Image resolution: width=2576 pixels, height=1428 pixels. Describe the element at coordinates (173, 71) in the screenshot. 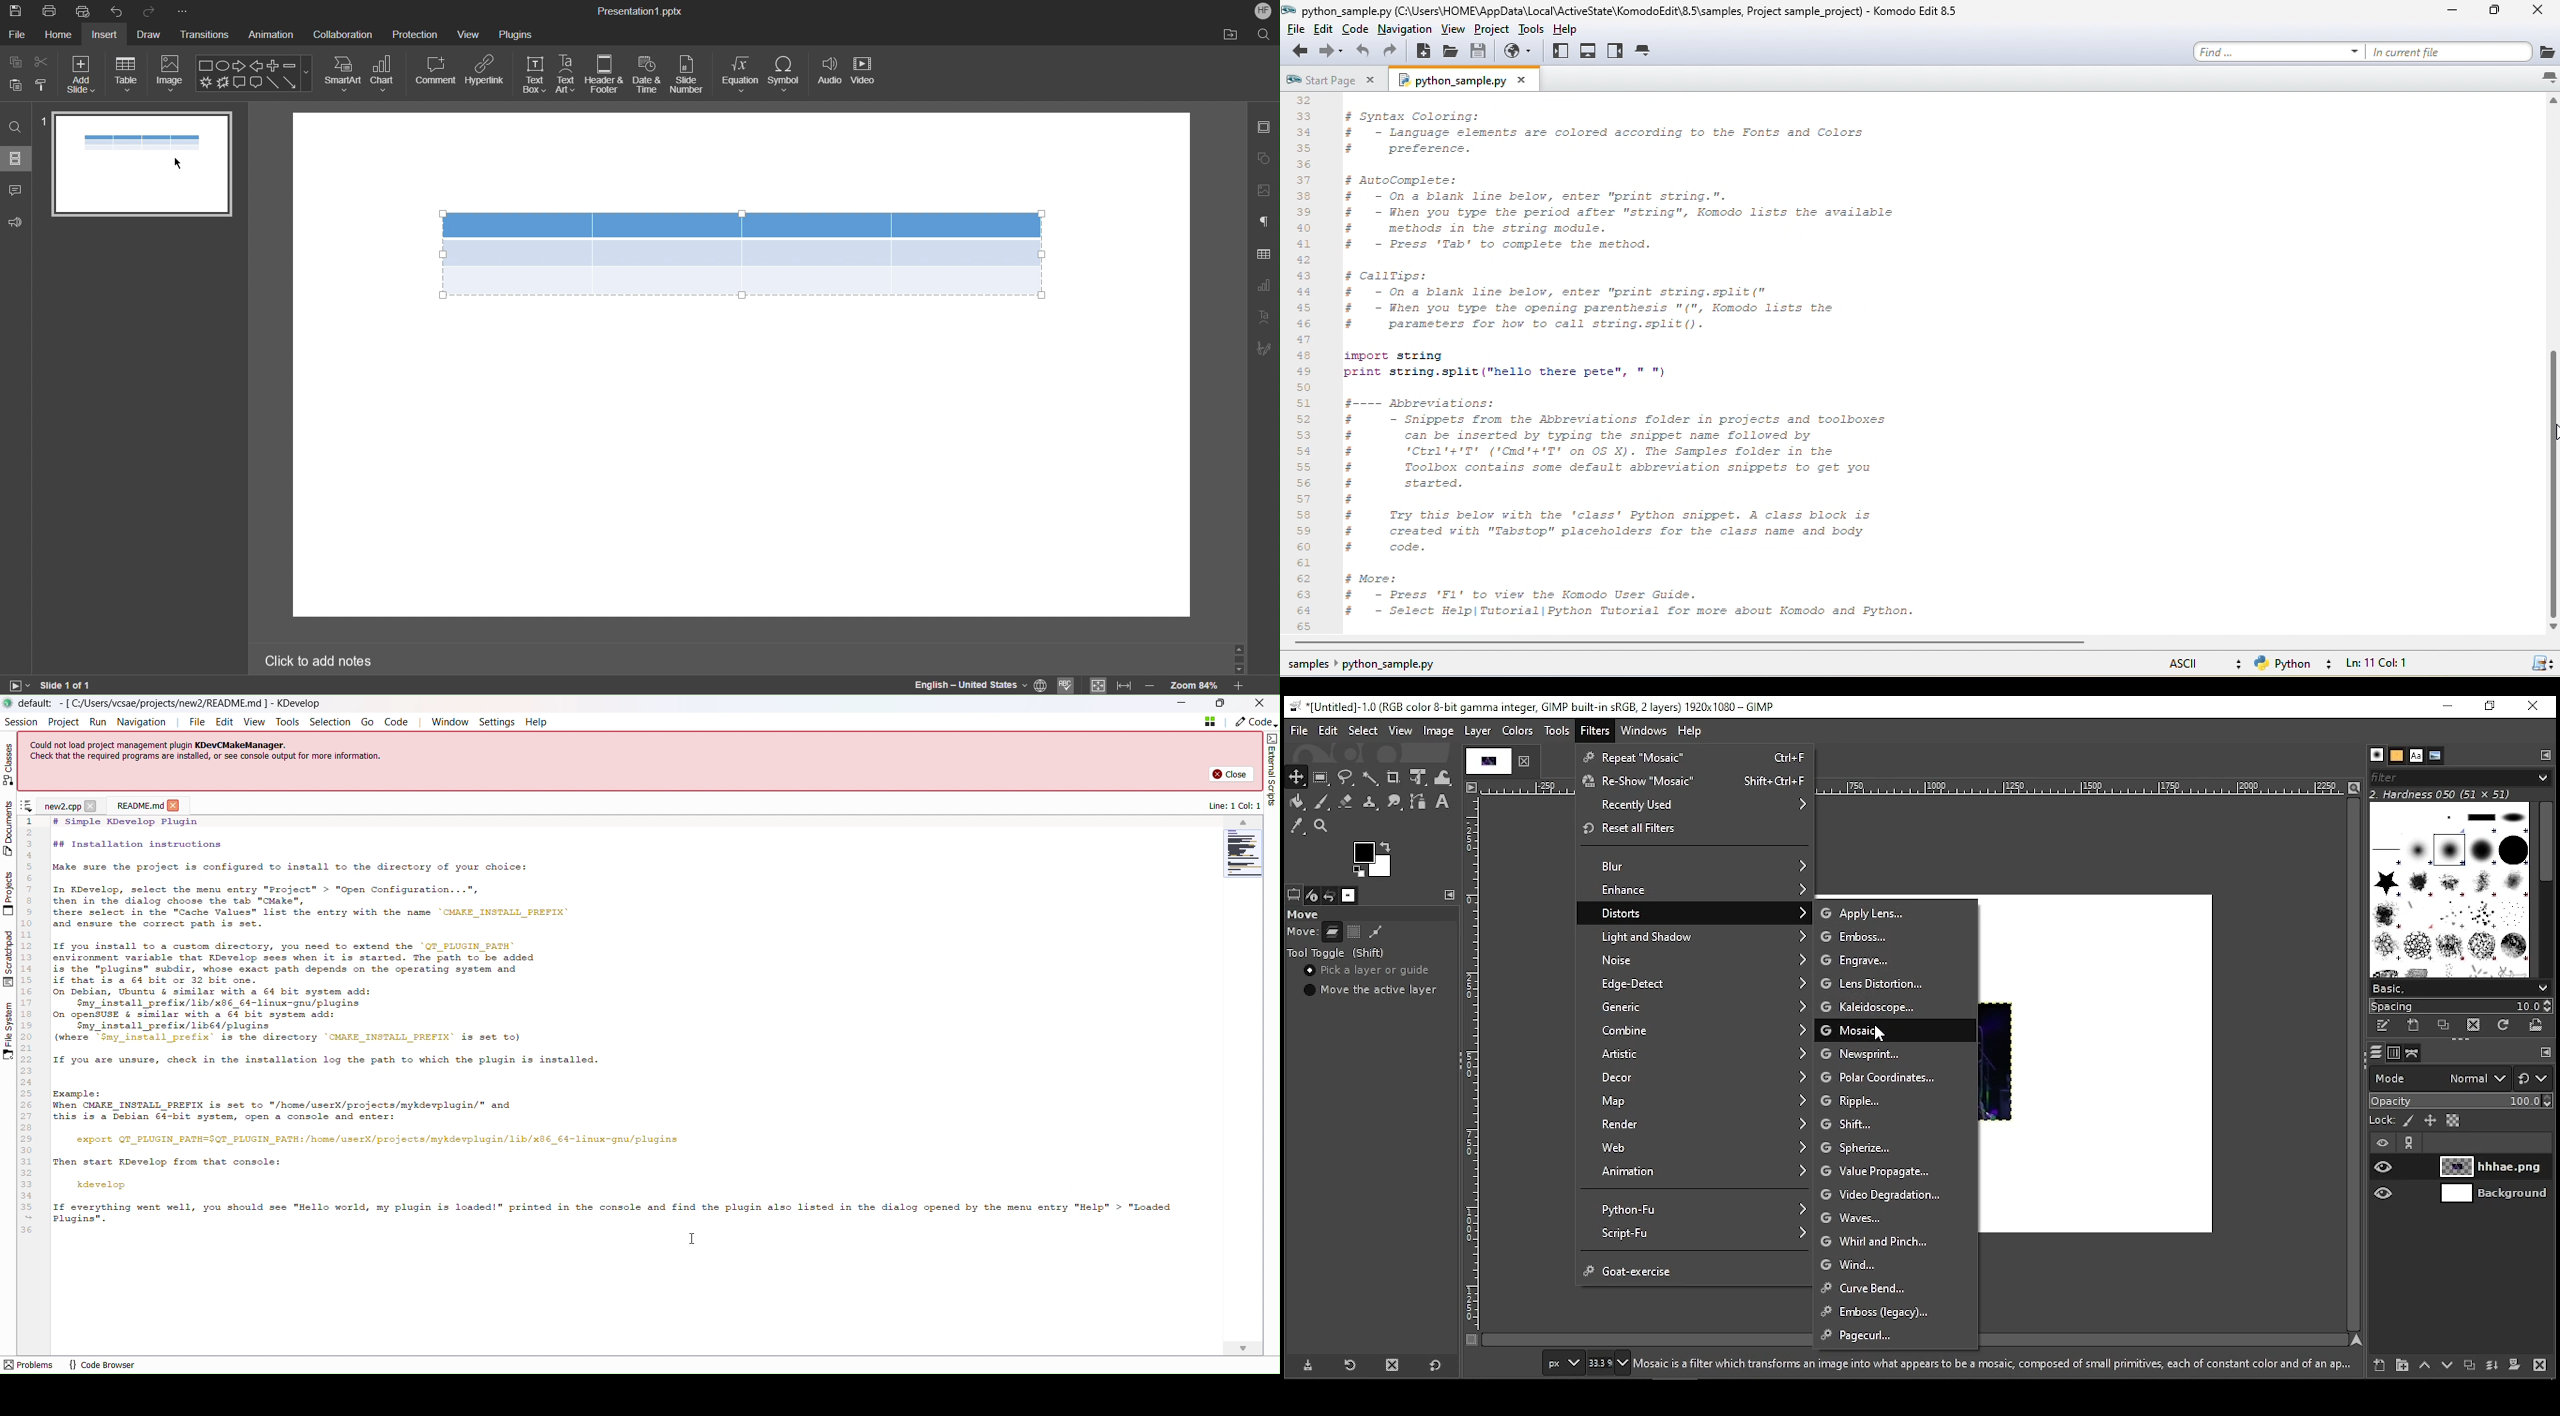

I see `Image` at that location.